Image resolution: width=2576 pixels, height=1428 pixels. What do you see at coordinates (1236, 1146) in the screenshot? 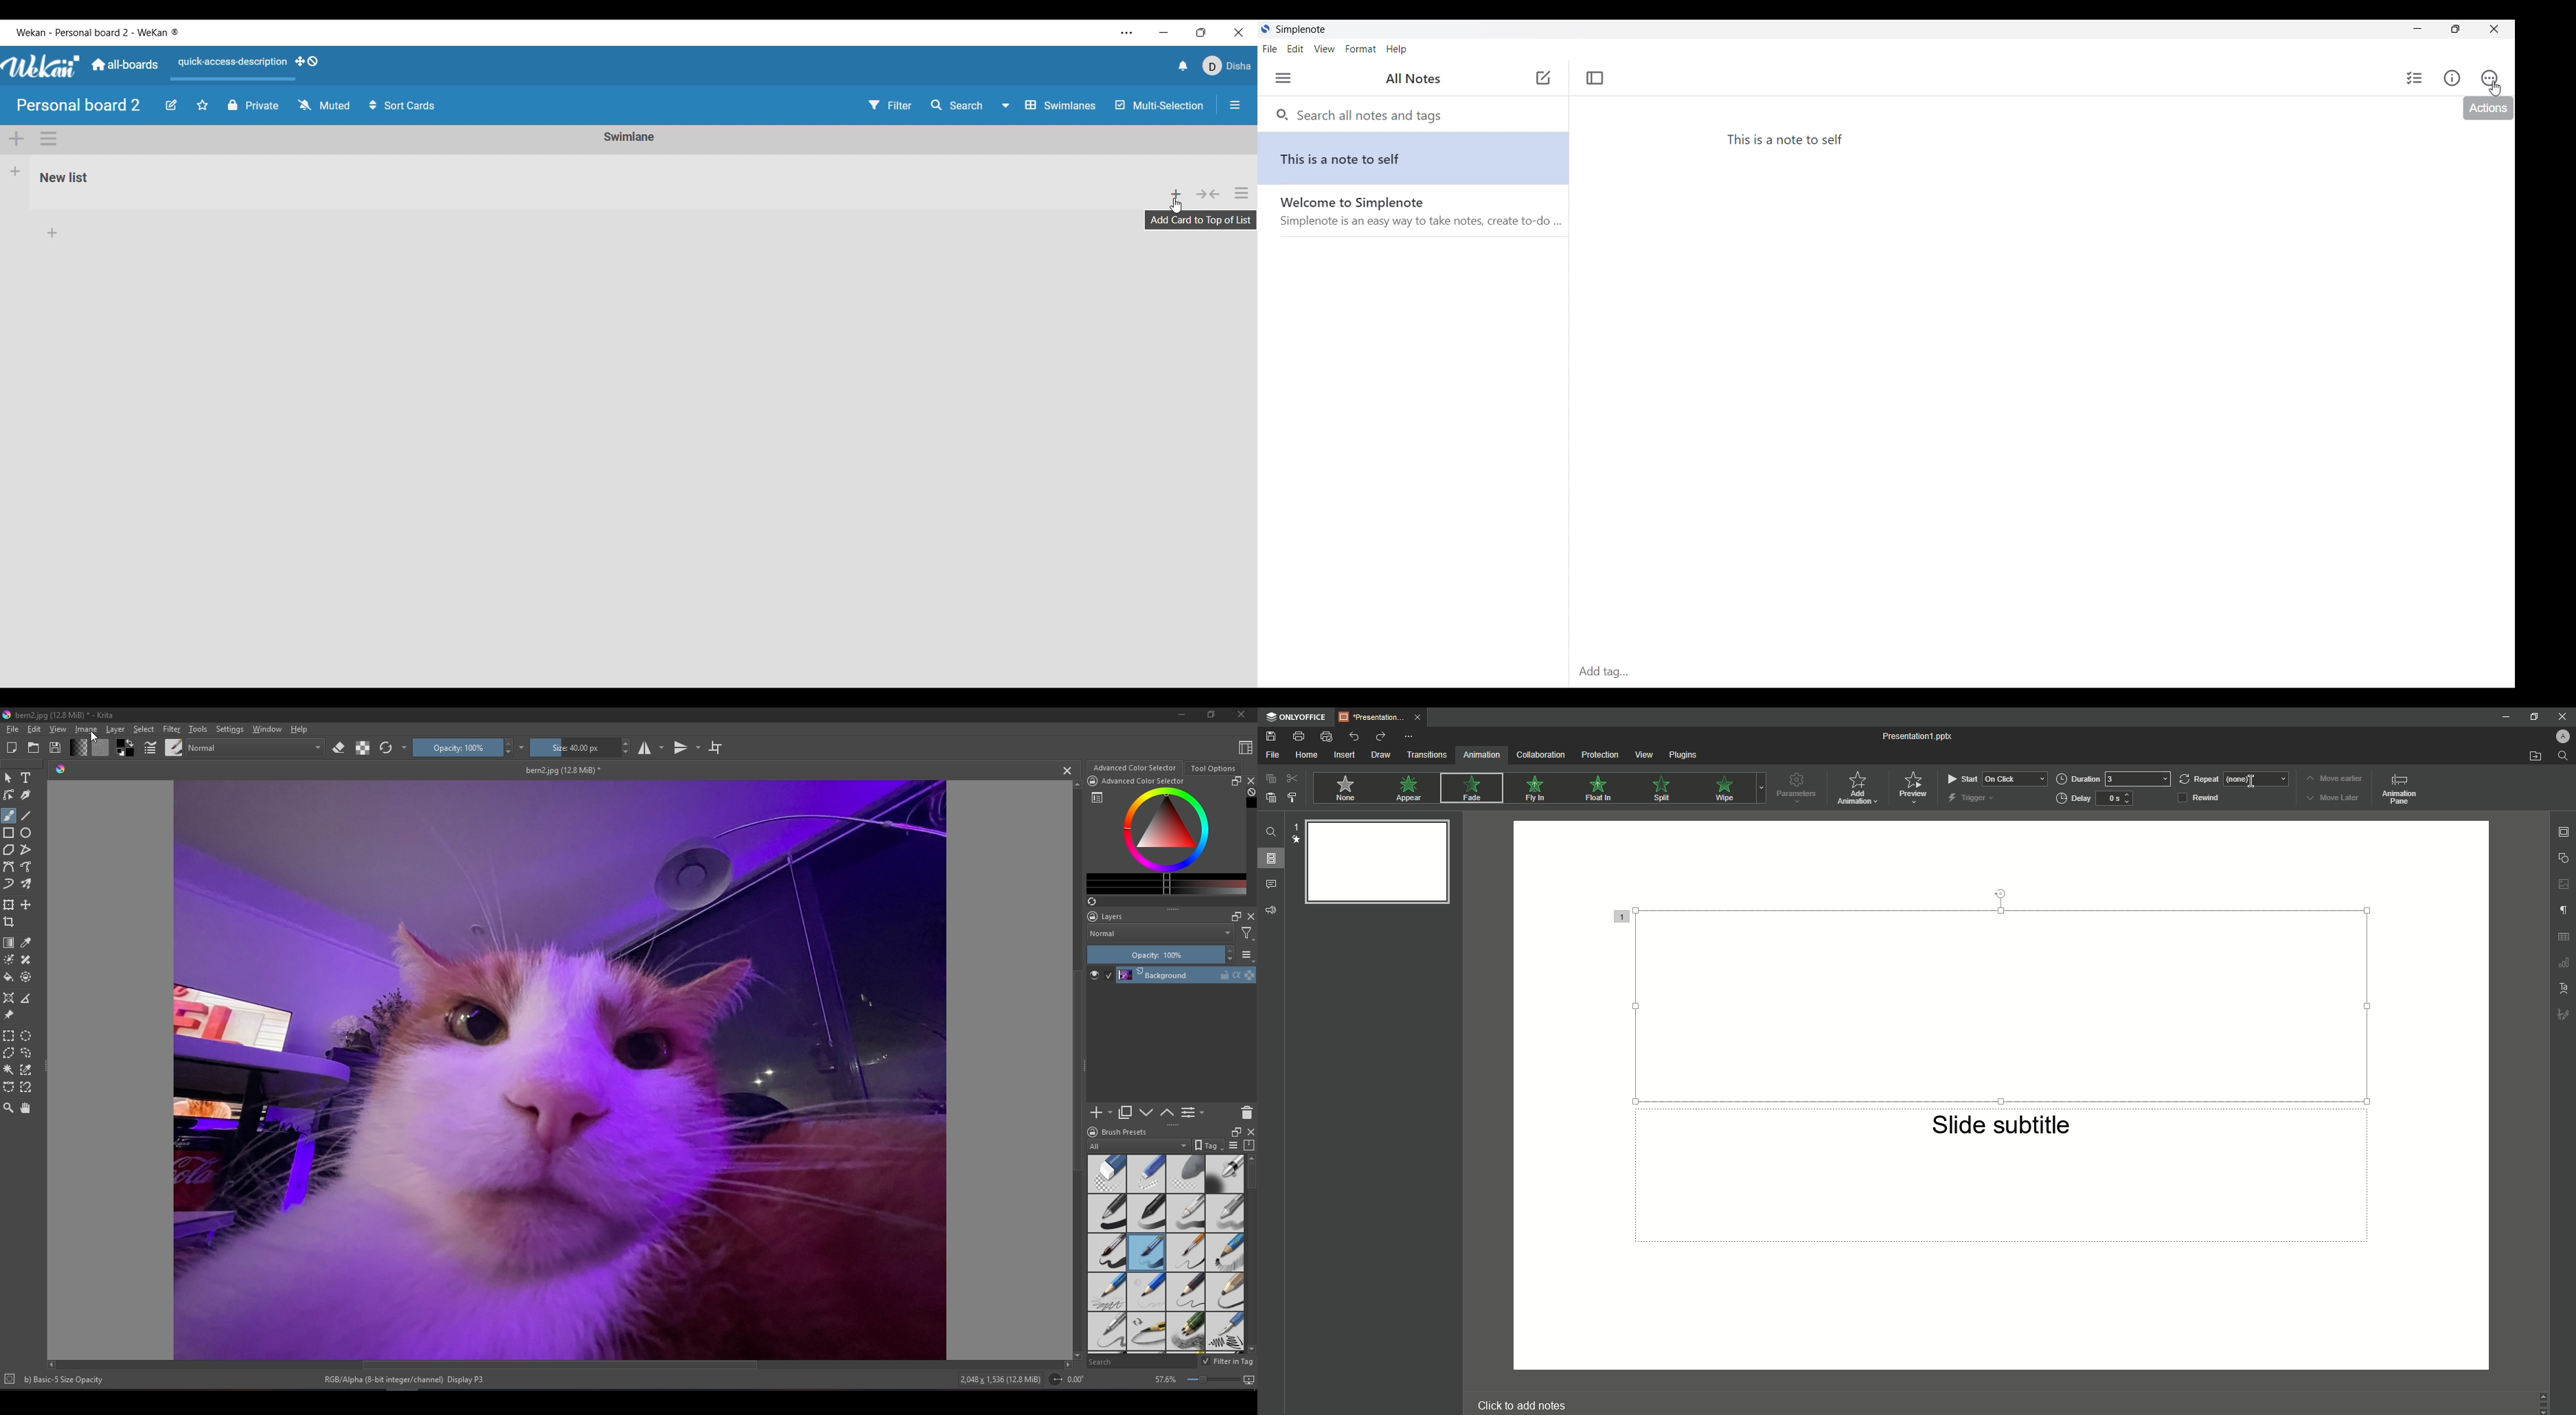
I see `Display settings` at bounding box center [1236, 1146].